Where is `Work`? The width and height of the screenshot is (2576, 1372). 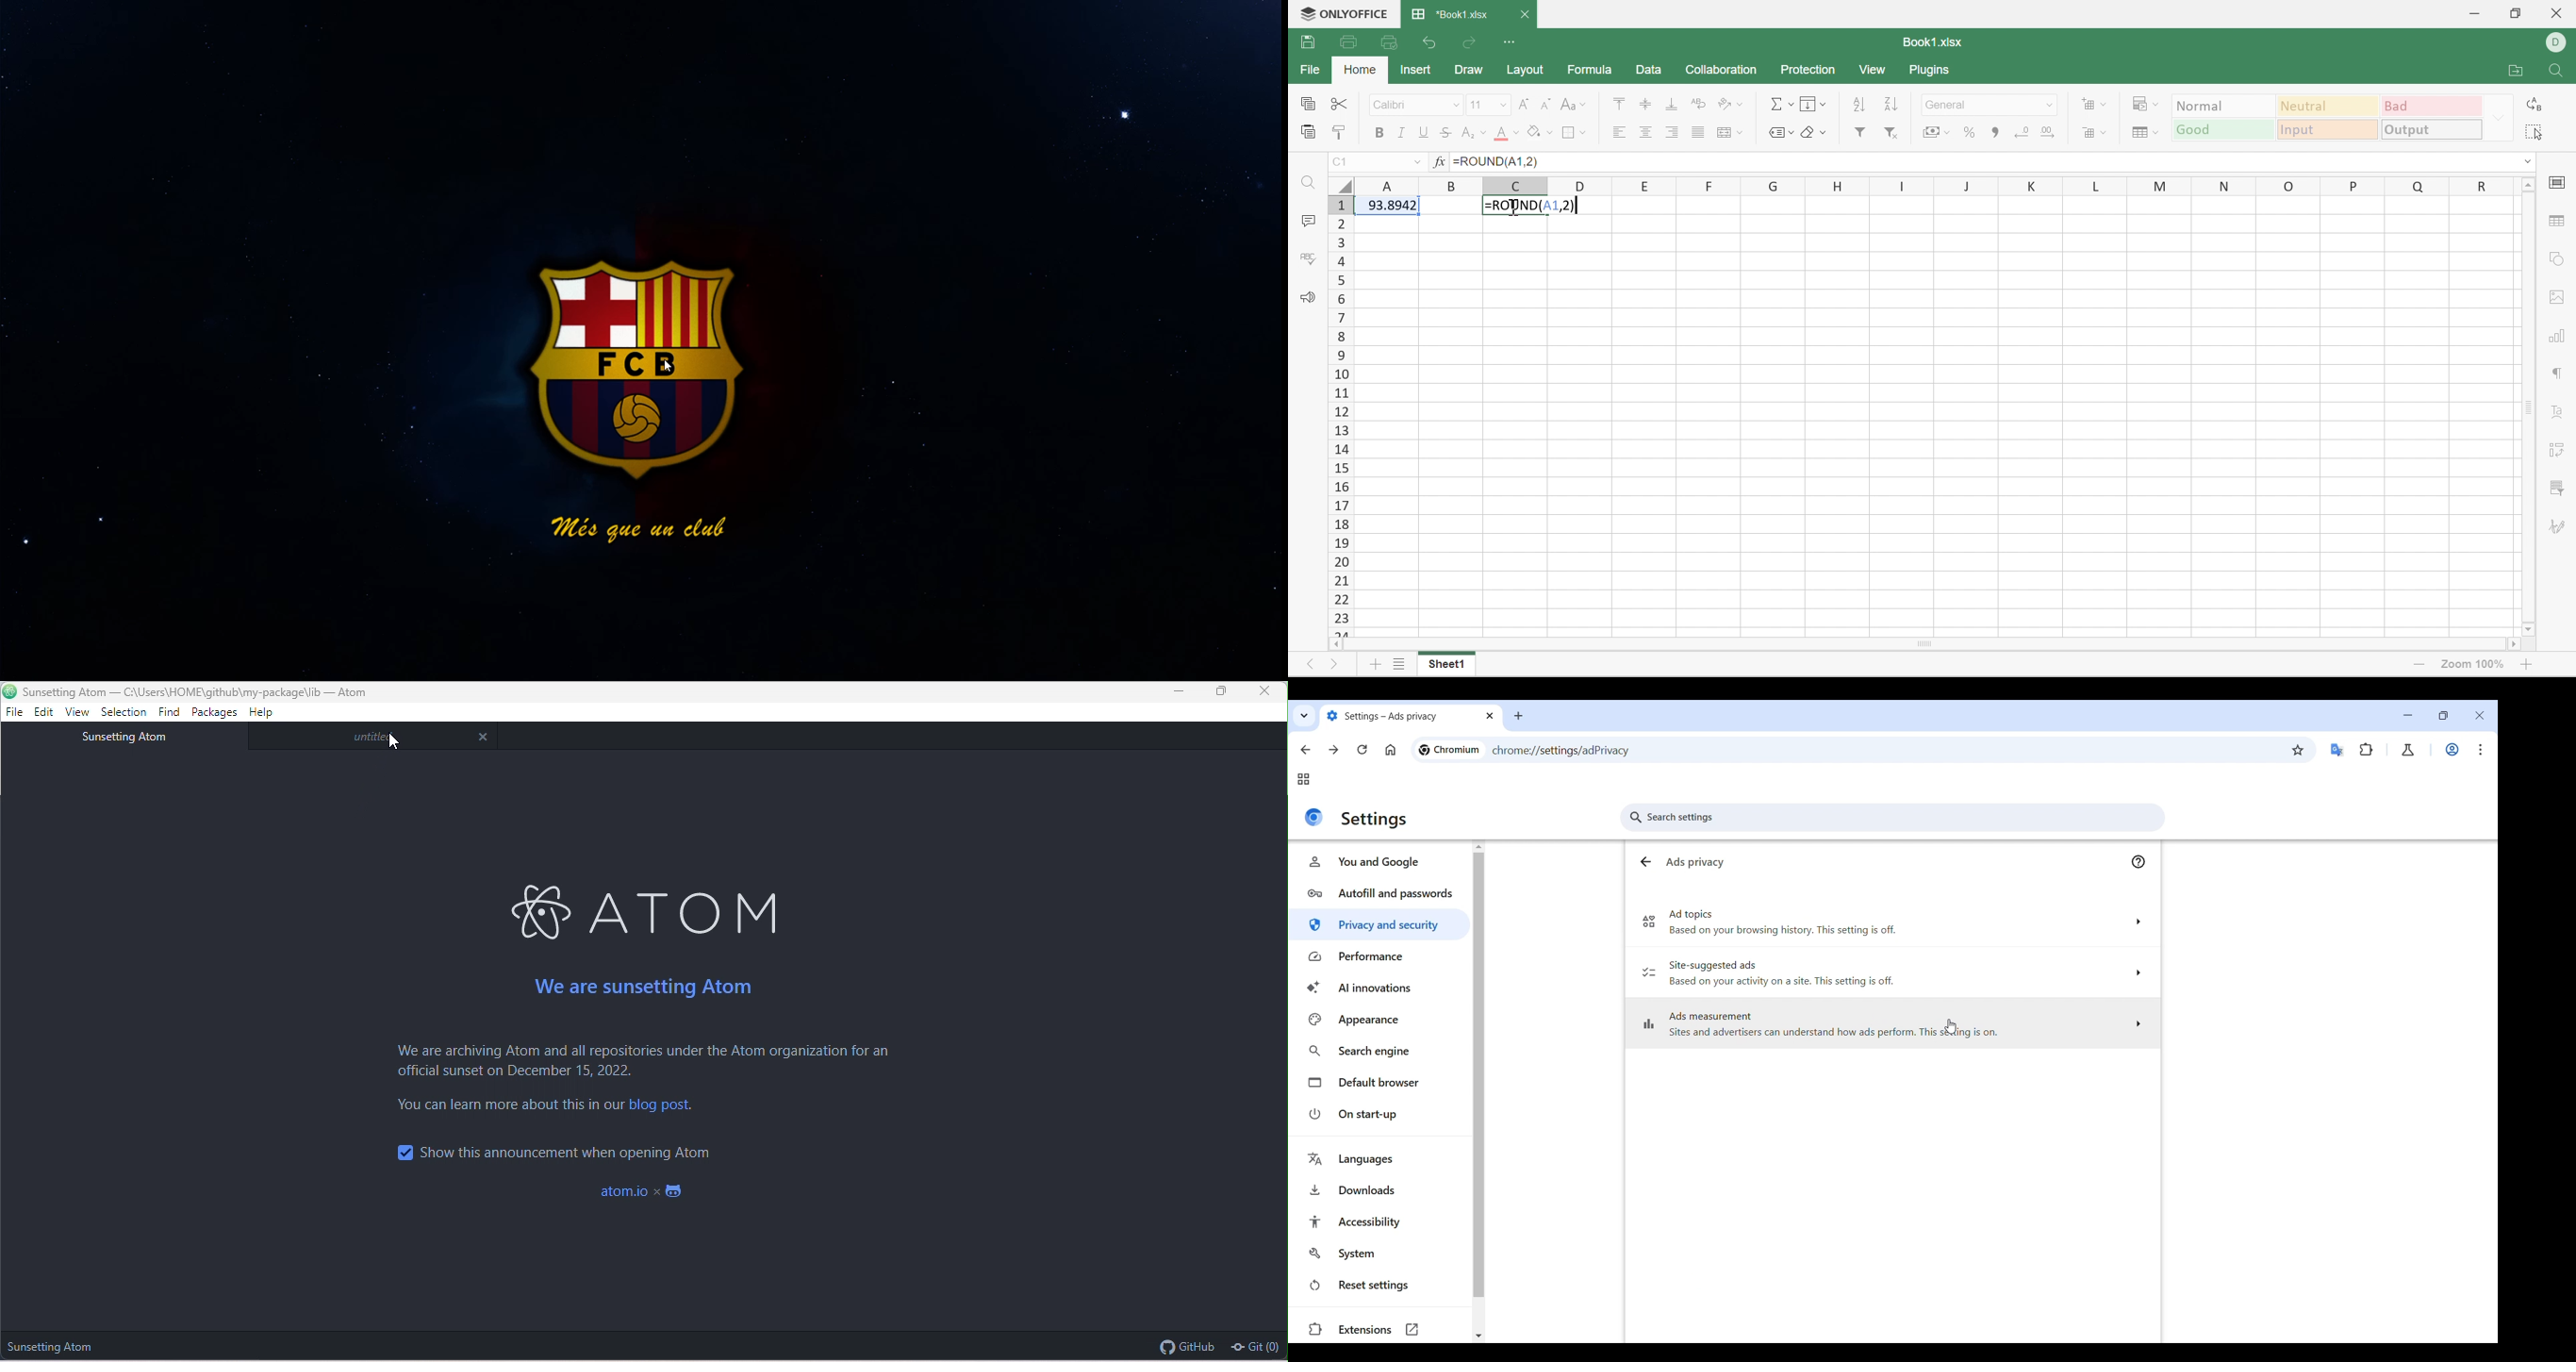
Work is located at coordinates (2453, 749).